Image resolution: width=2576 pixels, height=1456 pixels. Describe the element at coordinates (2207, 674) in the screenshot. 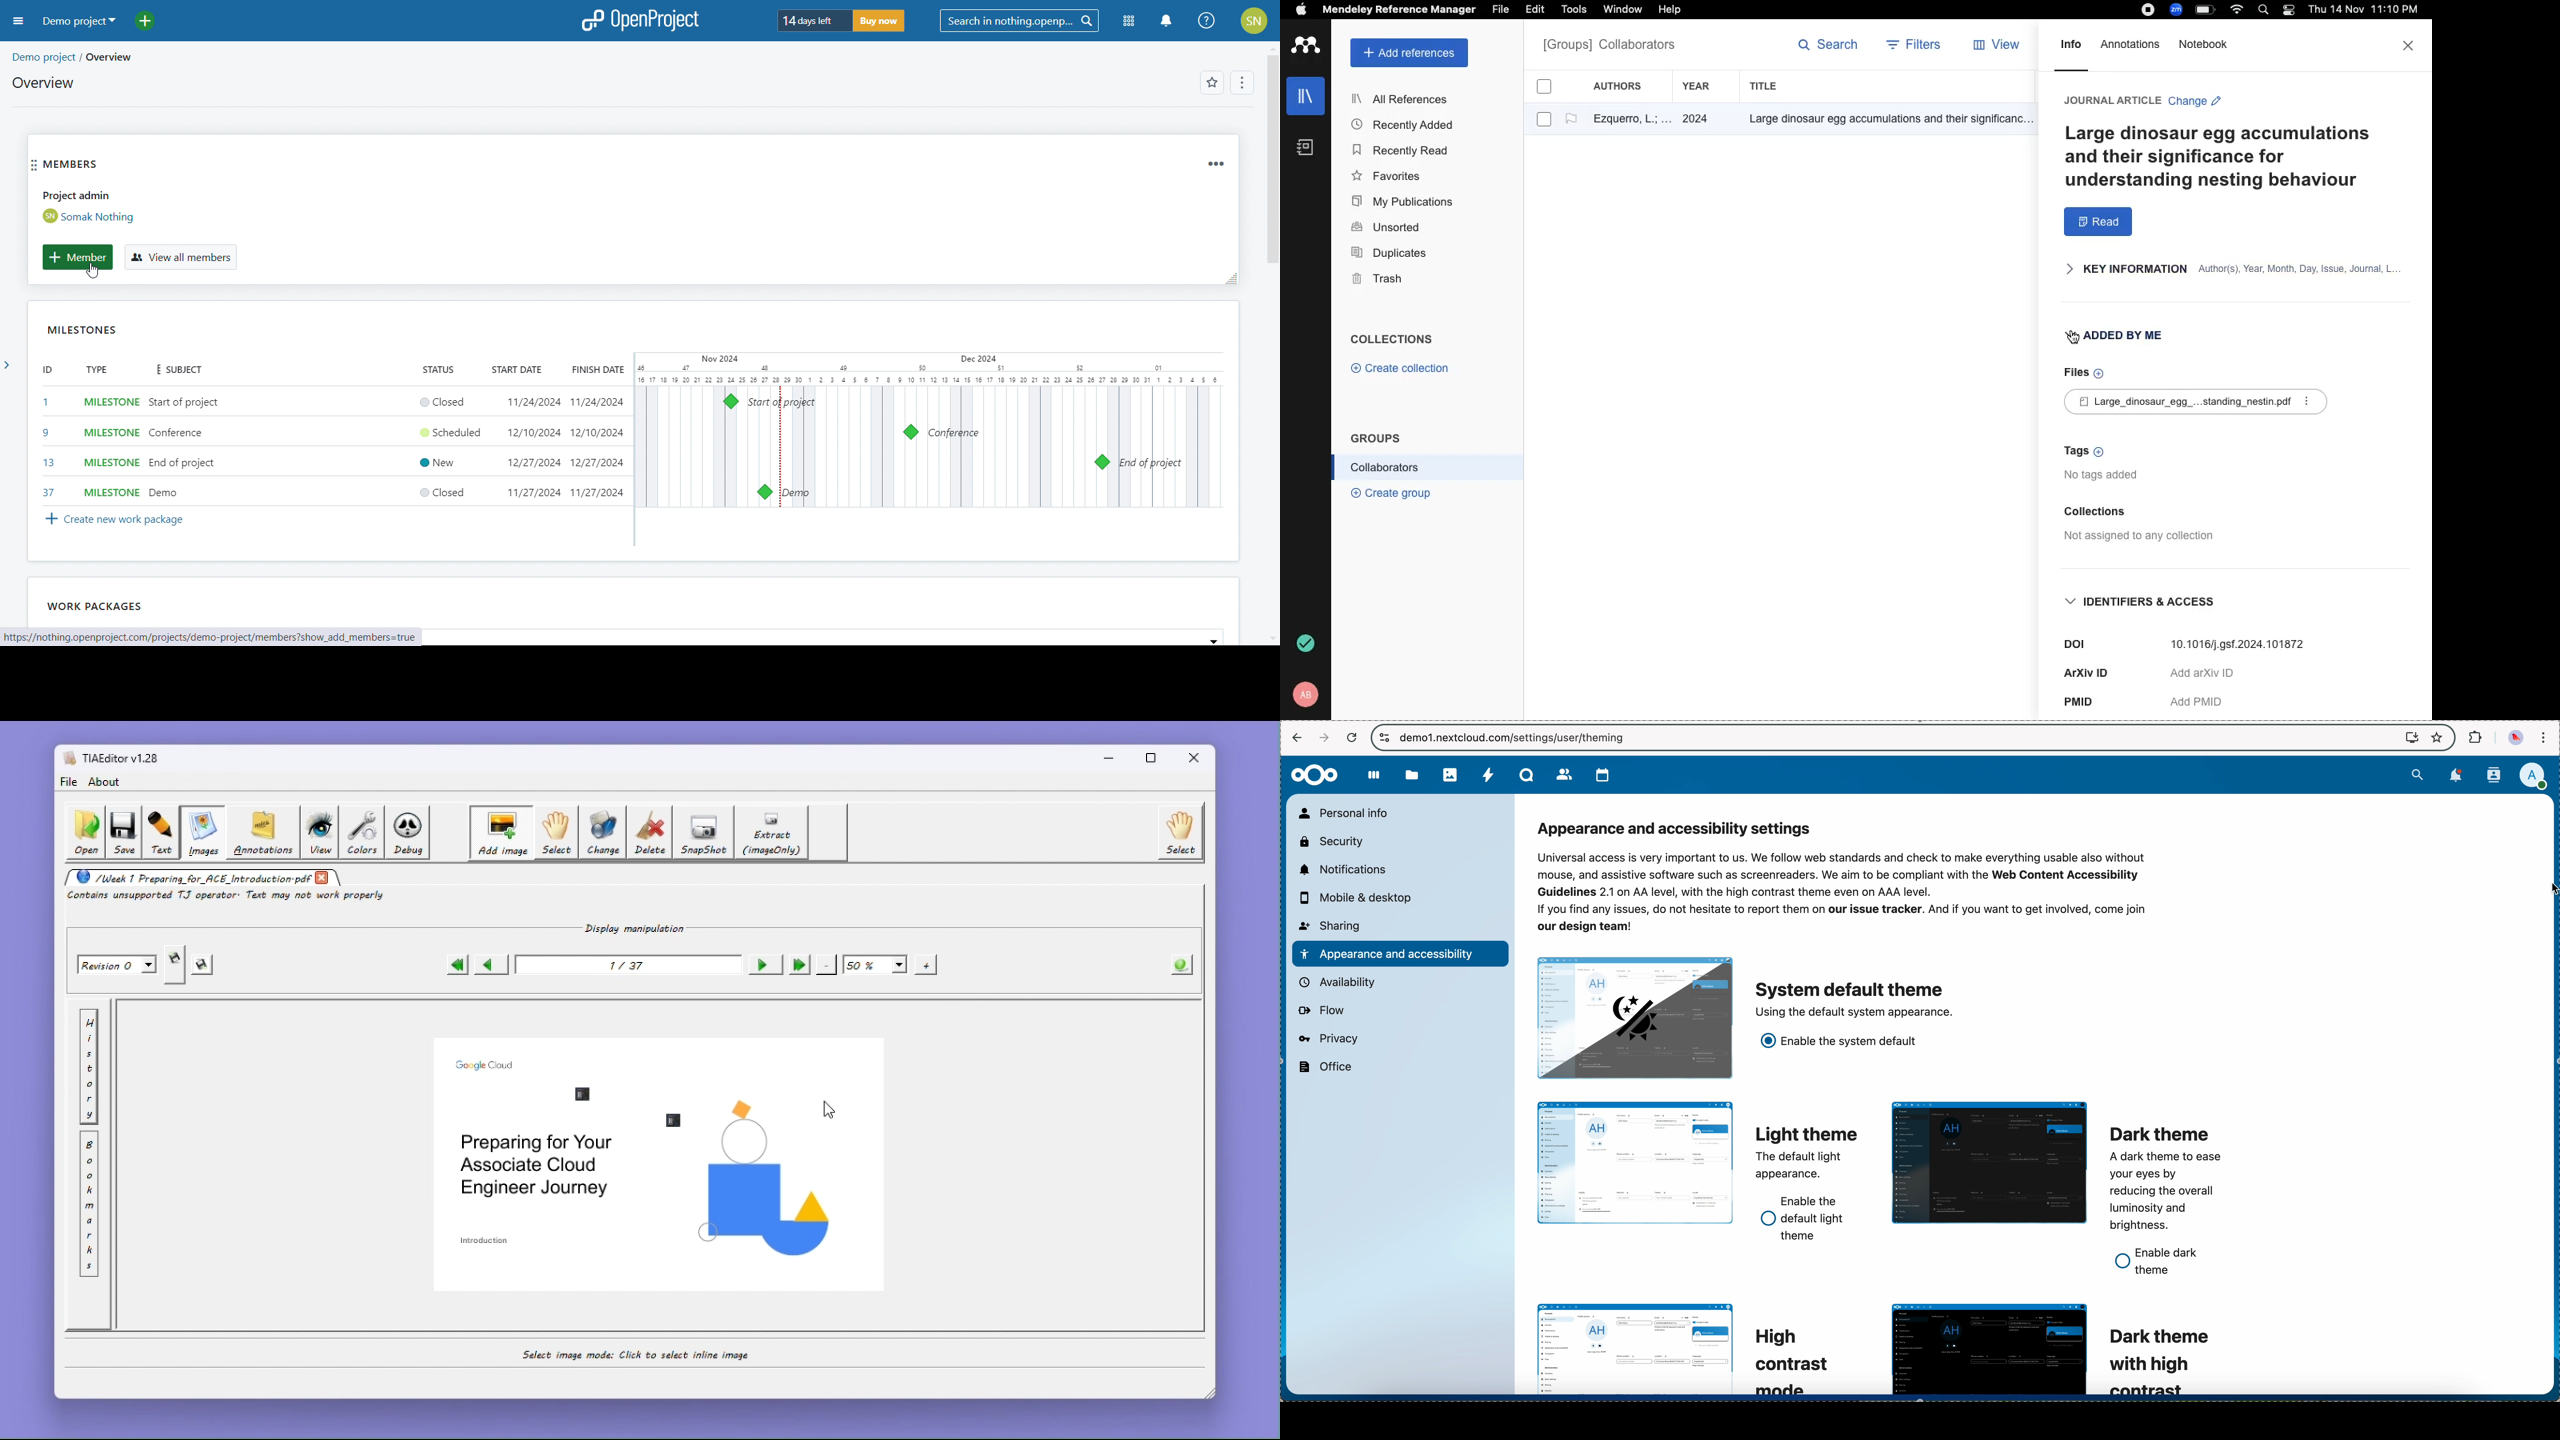

I see `‘Aad arXiv ID` at that location.